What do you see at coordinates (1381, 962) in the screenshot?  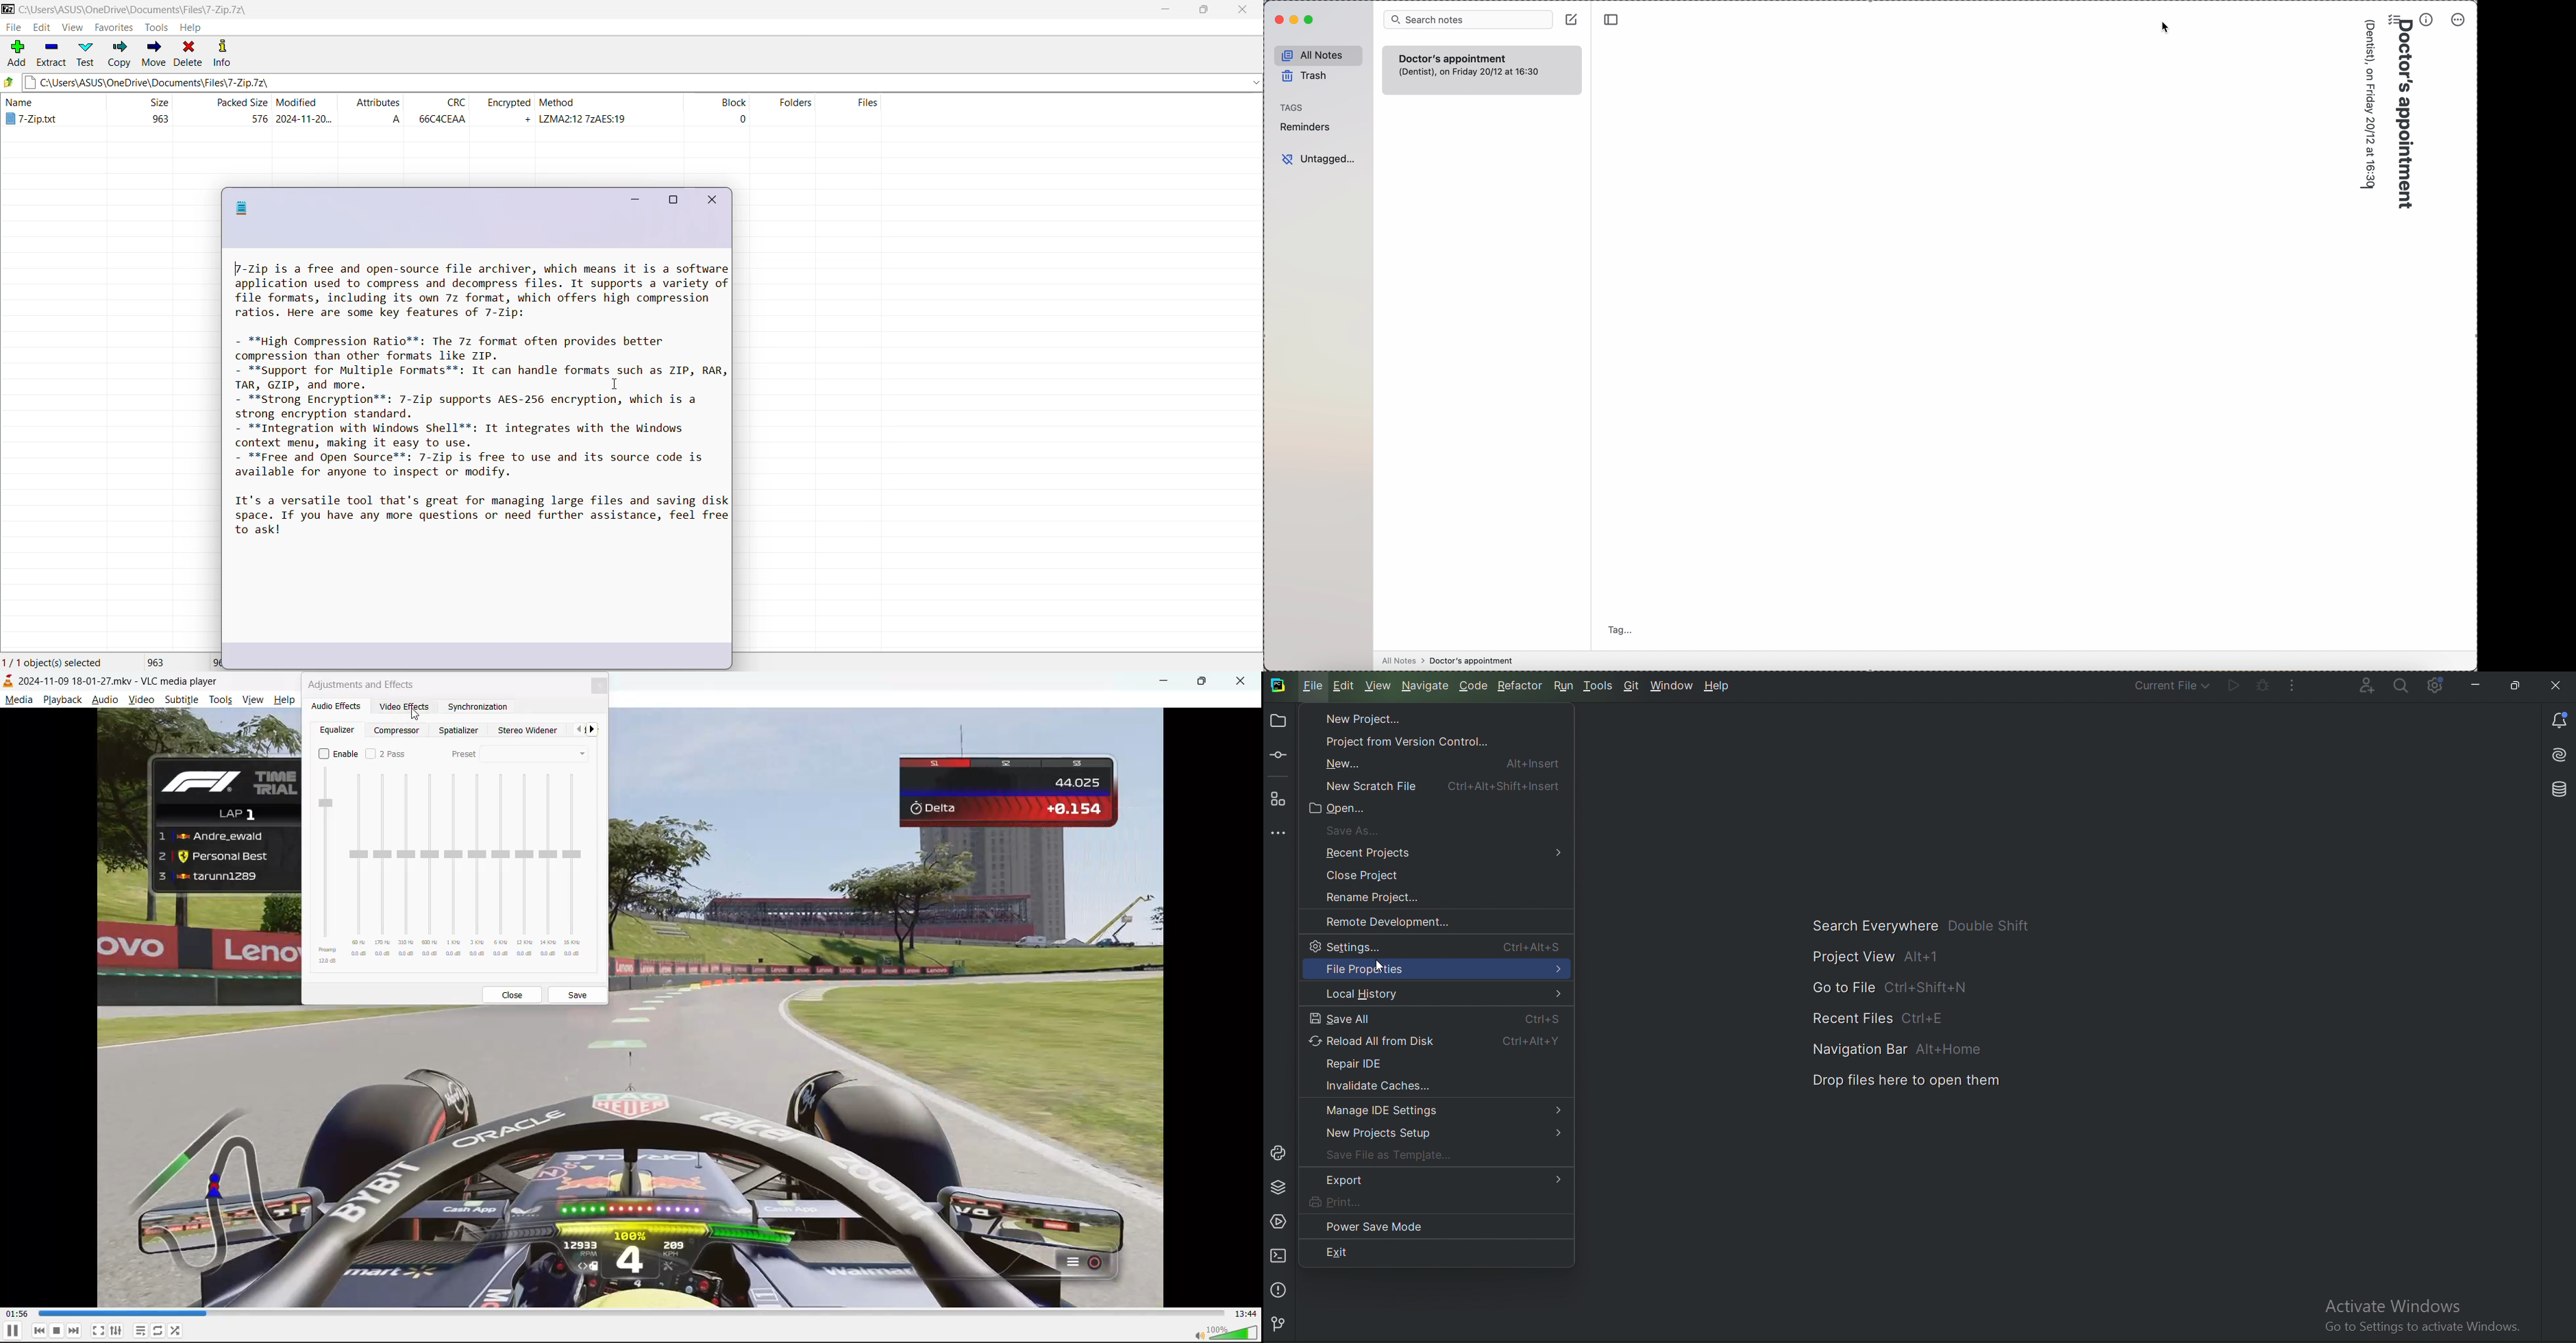 I see `Cursor` at bounding box center [1381, 962].